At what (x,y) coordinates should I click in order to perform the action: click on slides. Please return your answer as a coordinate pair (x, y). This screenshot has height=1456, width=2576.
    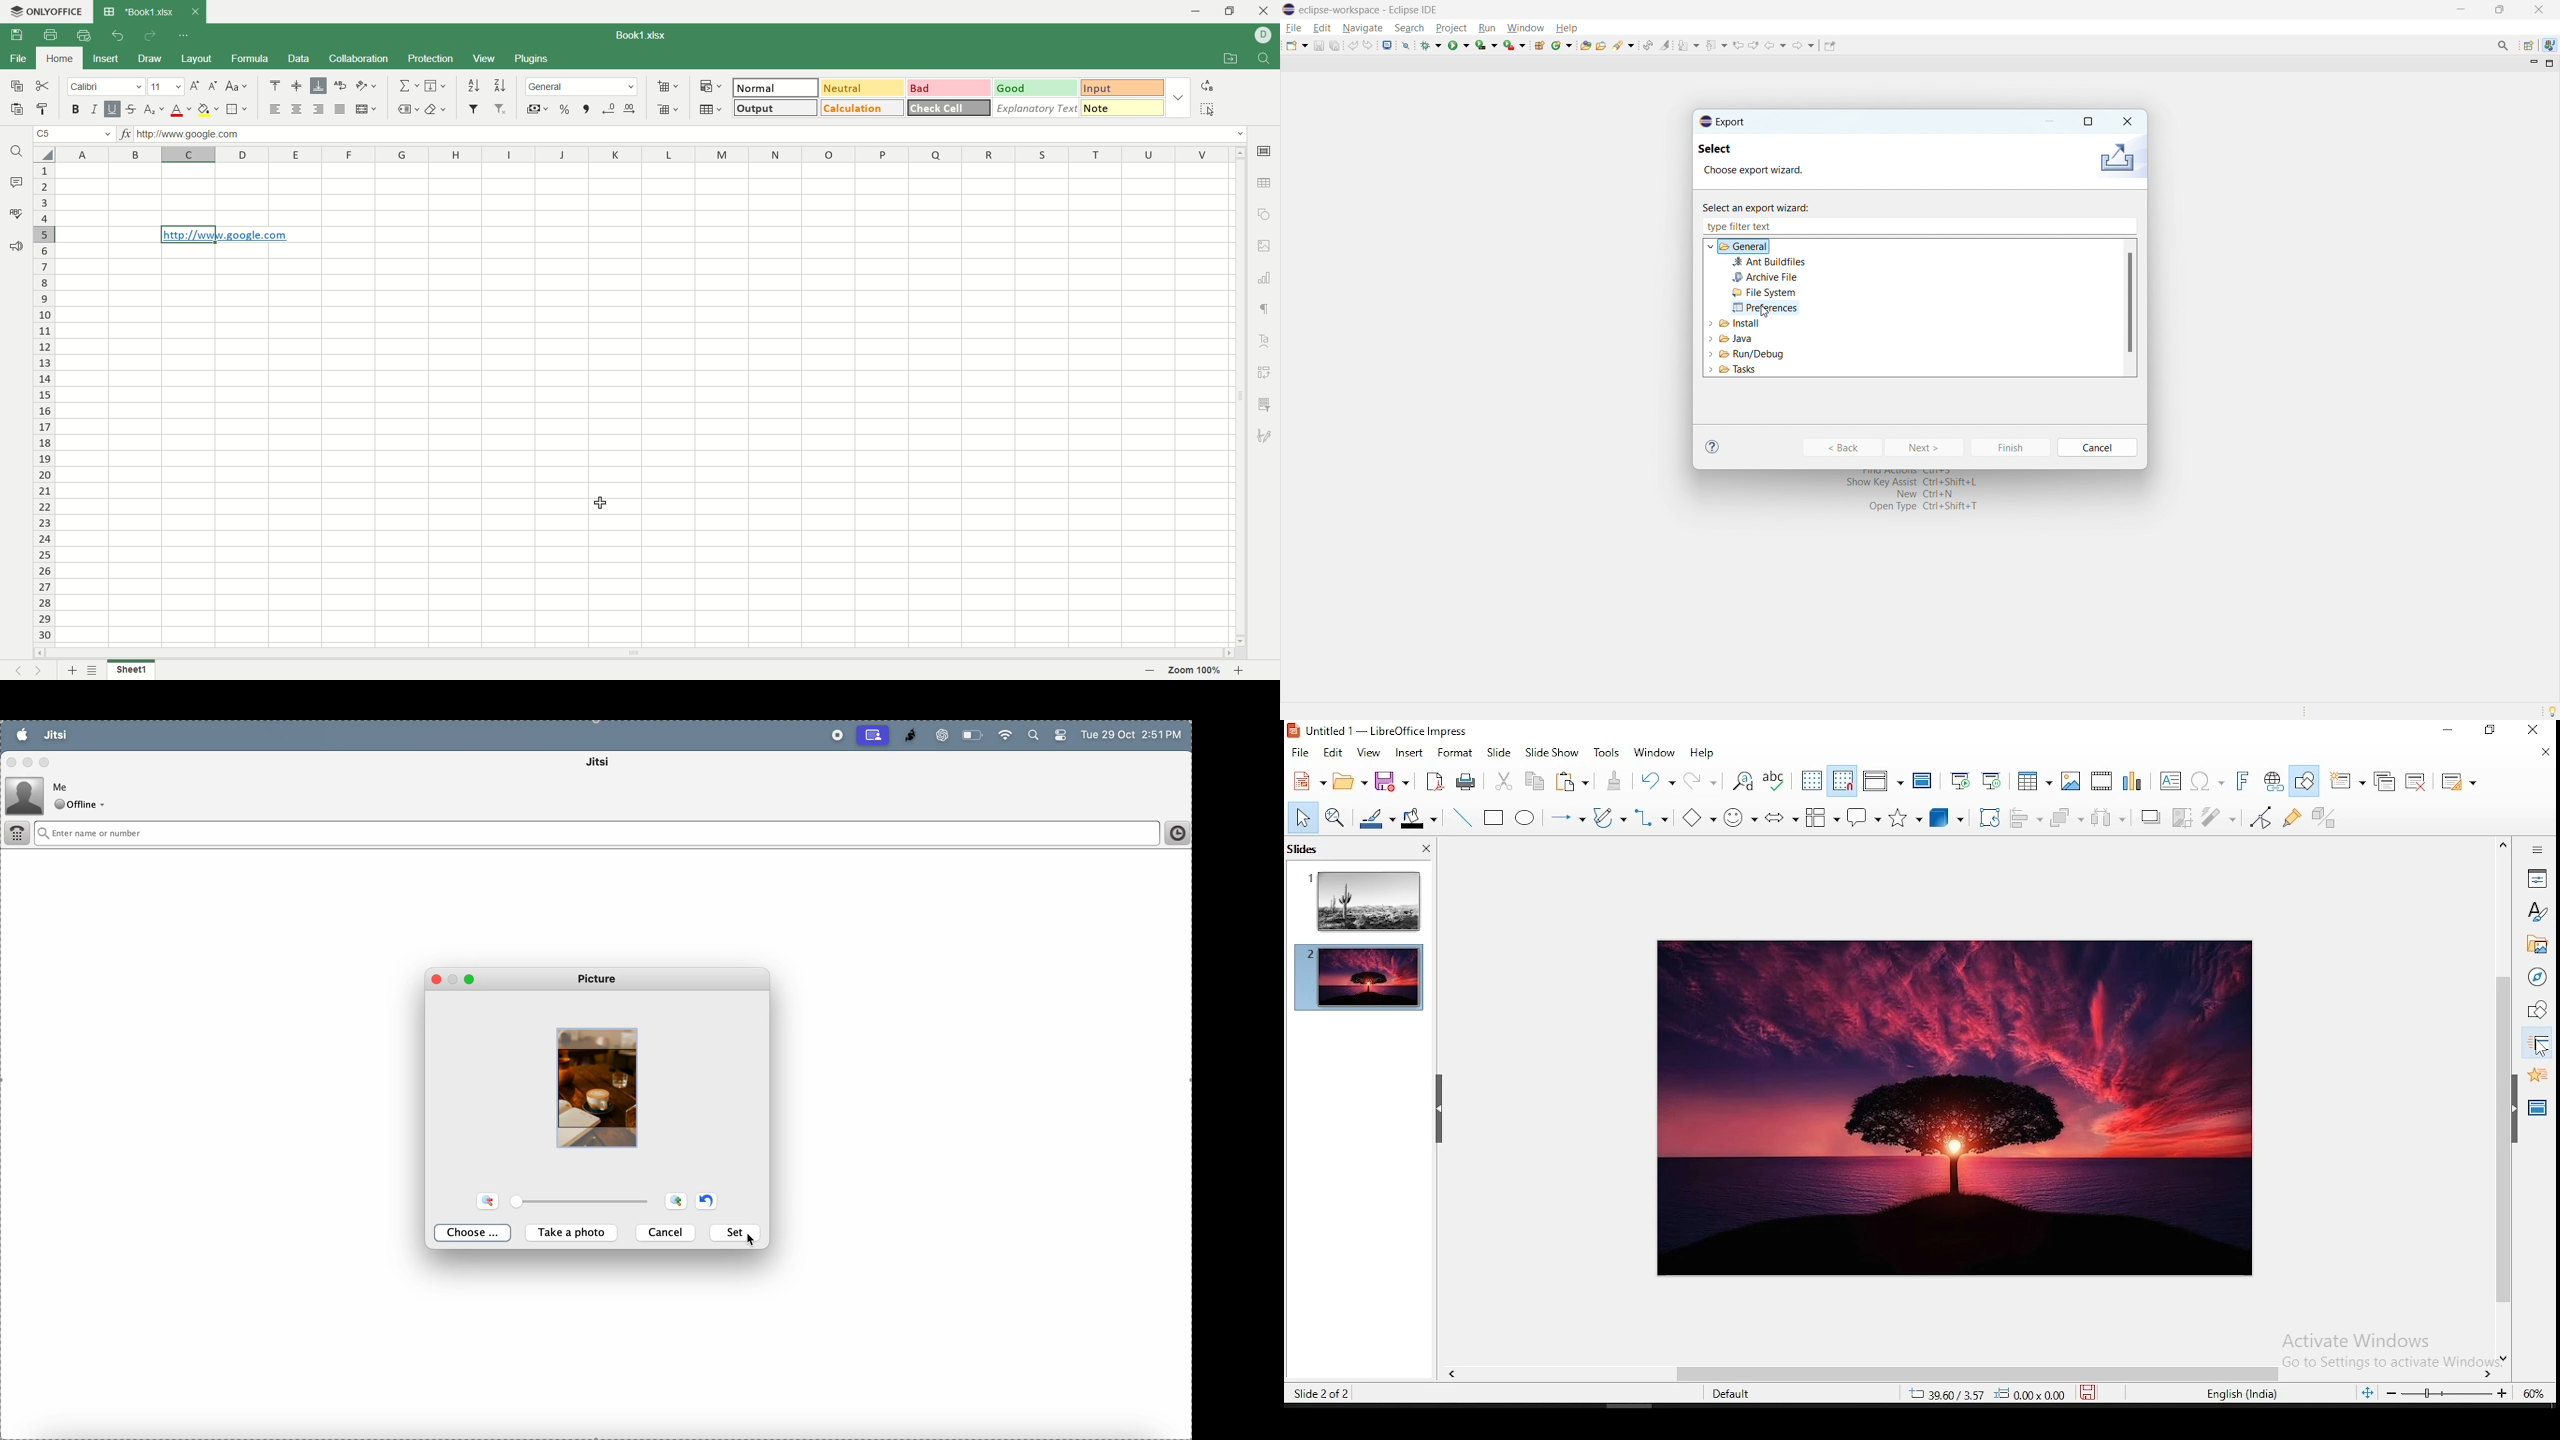
    Looking at the image, I should click on (1306, 848).